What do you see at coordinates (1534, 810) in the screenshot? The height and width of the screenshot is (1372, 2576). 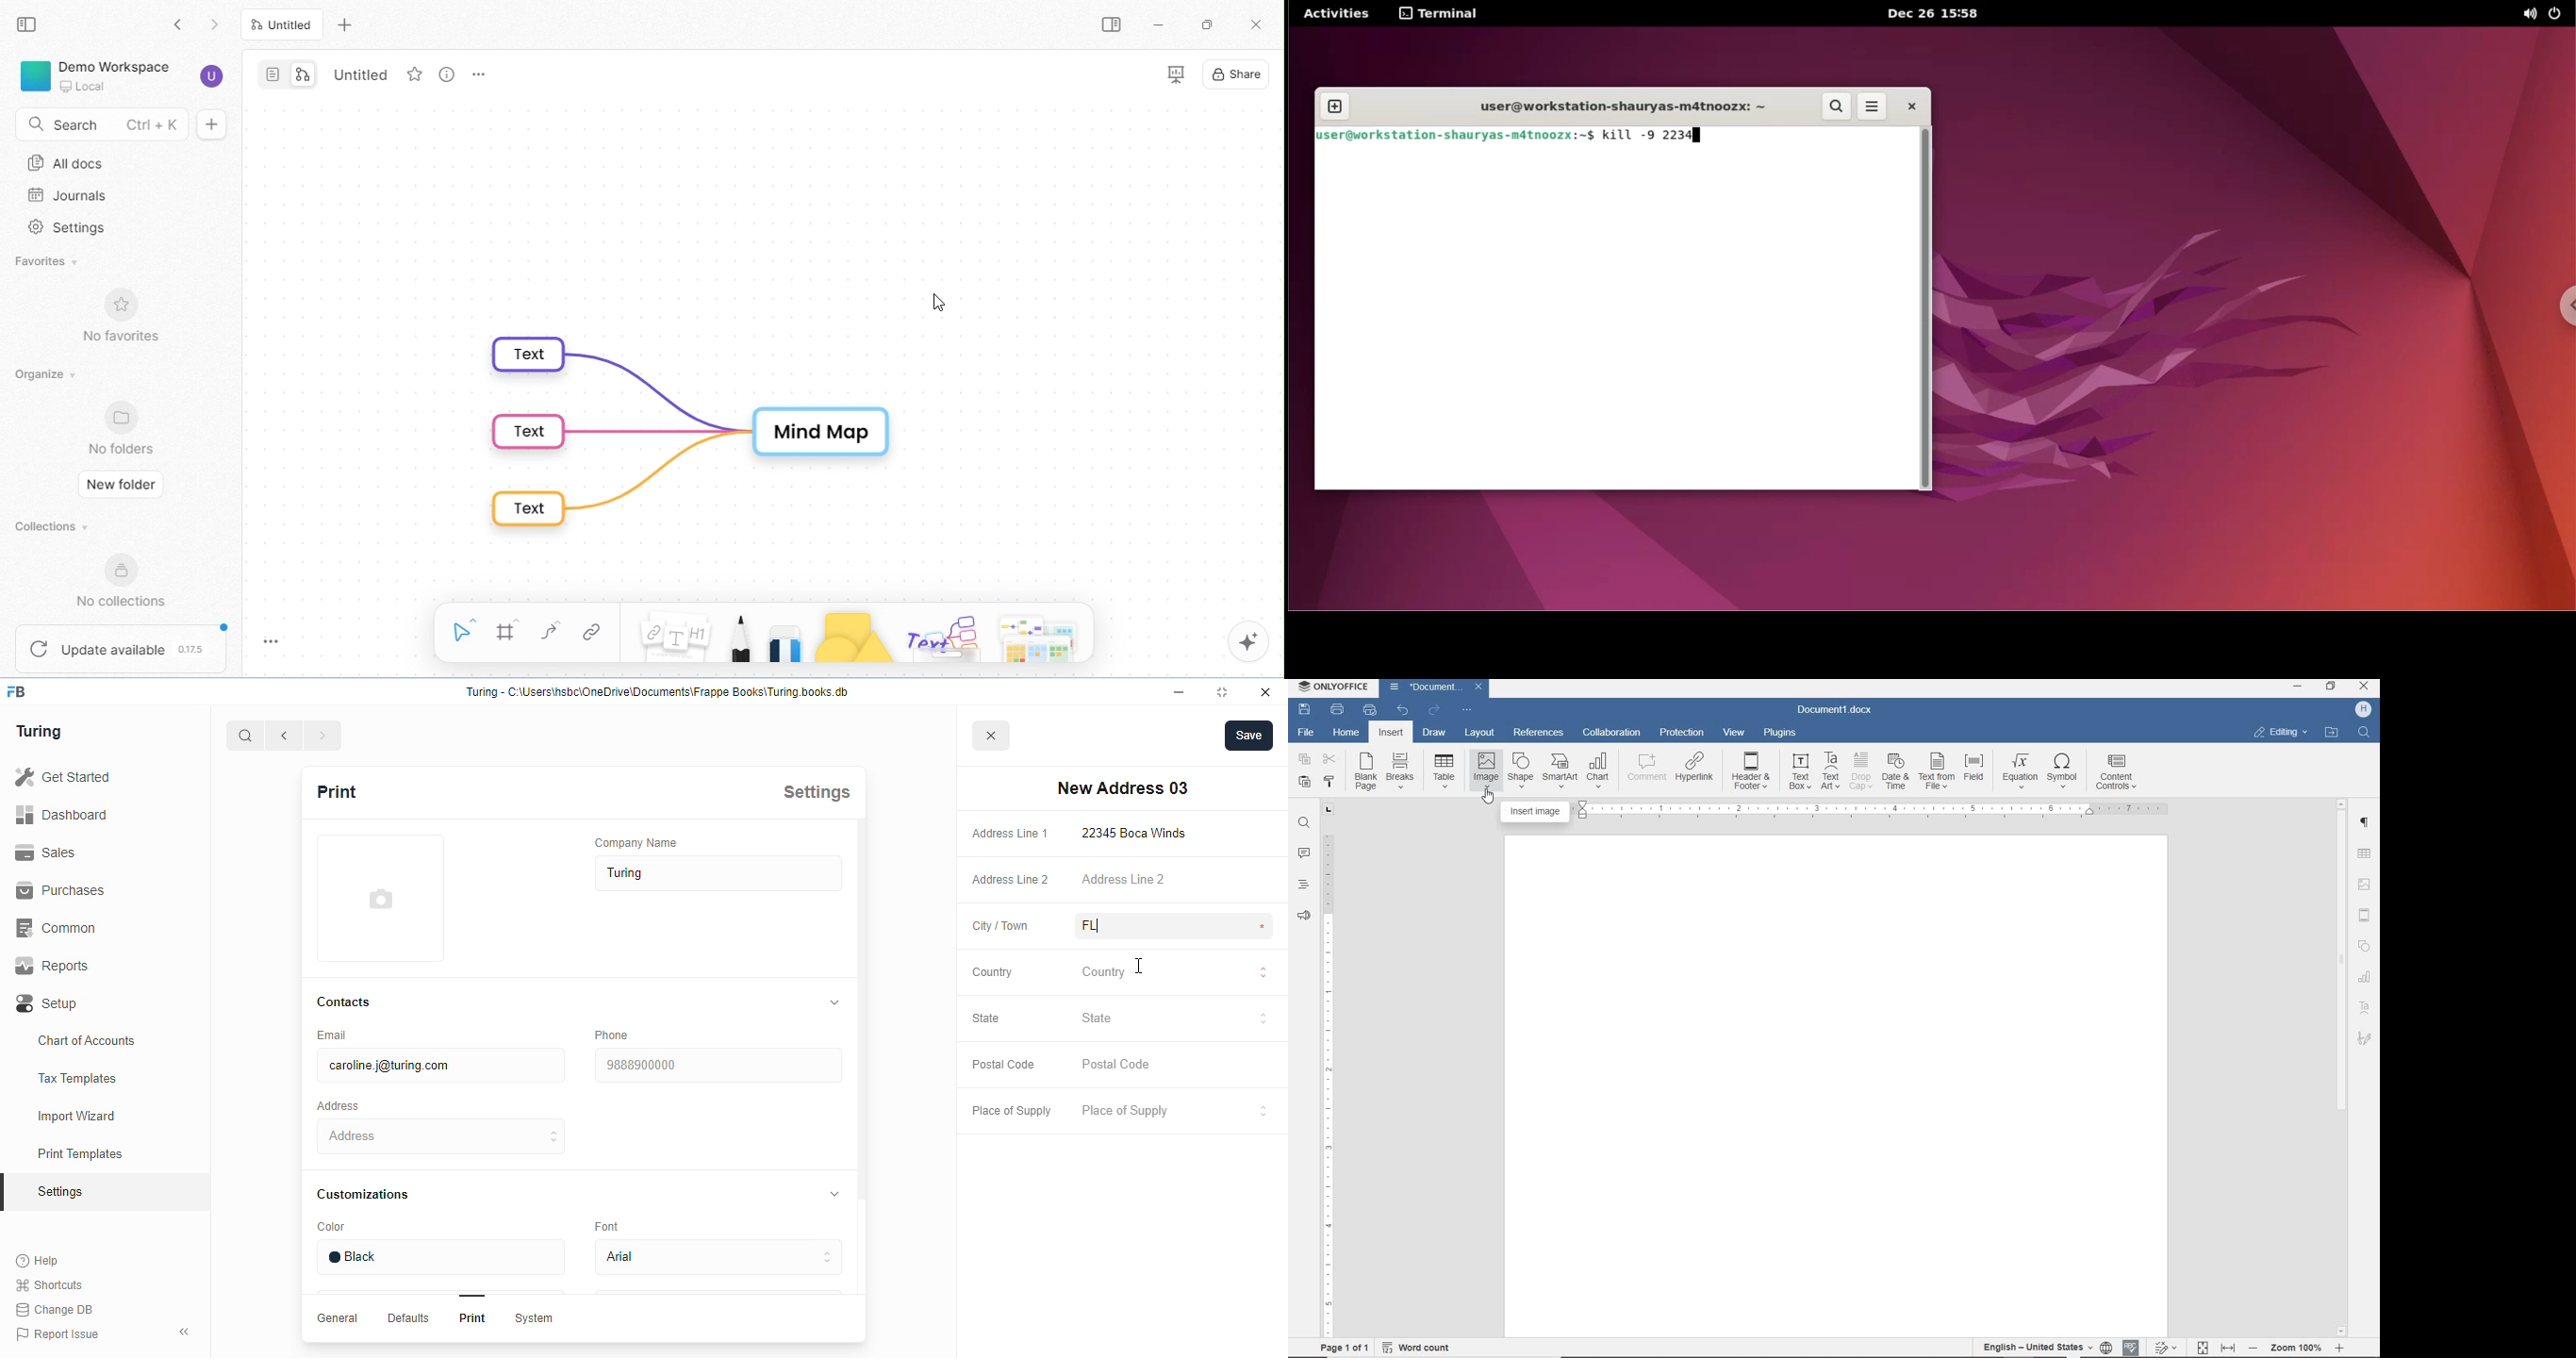 I see `insert image` at bounding box center [1534, 810].